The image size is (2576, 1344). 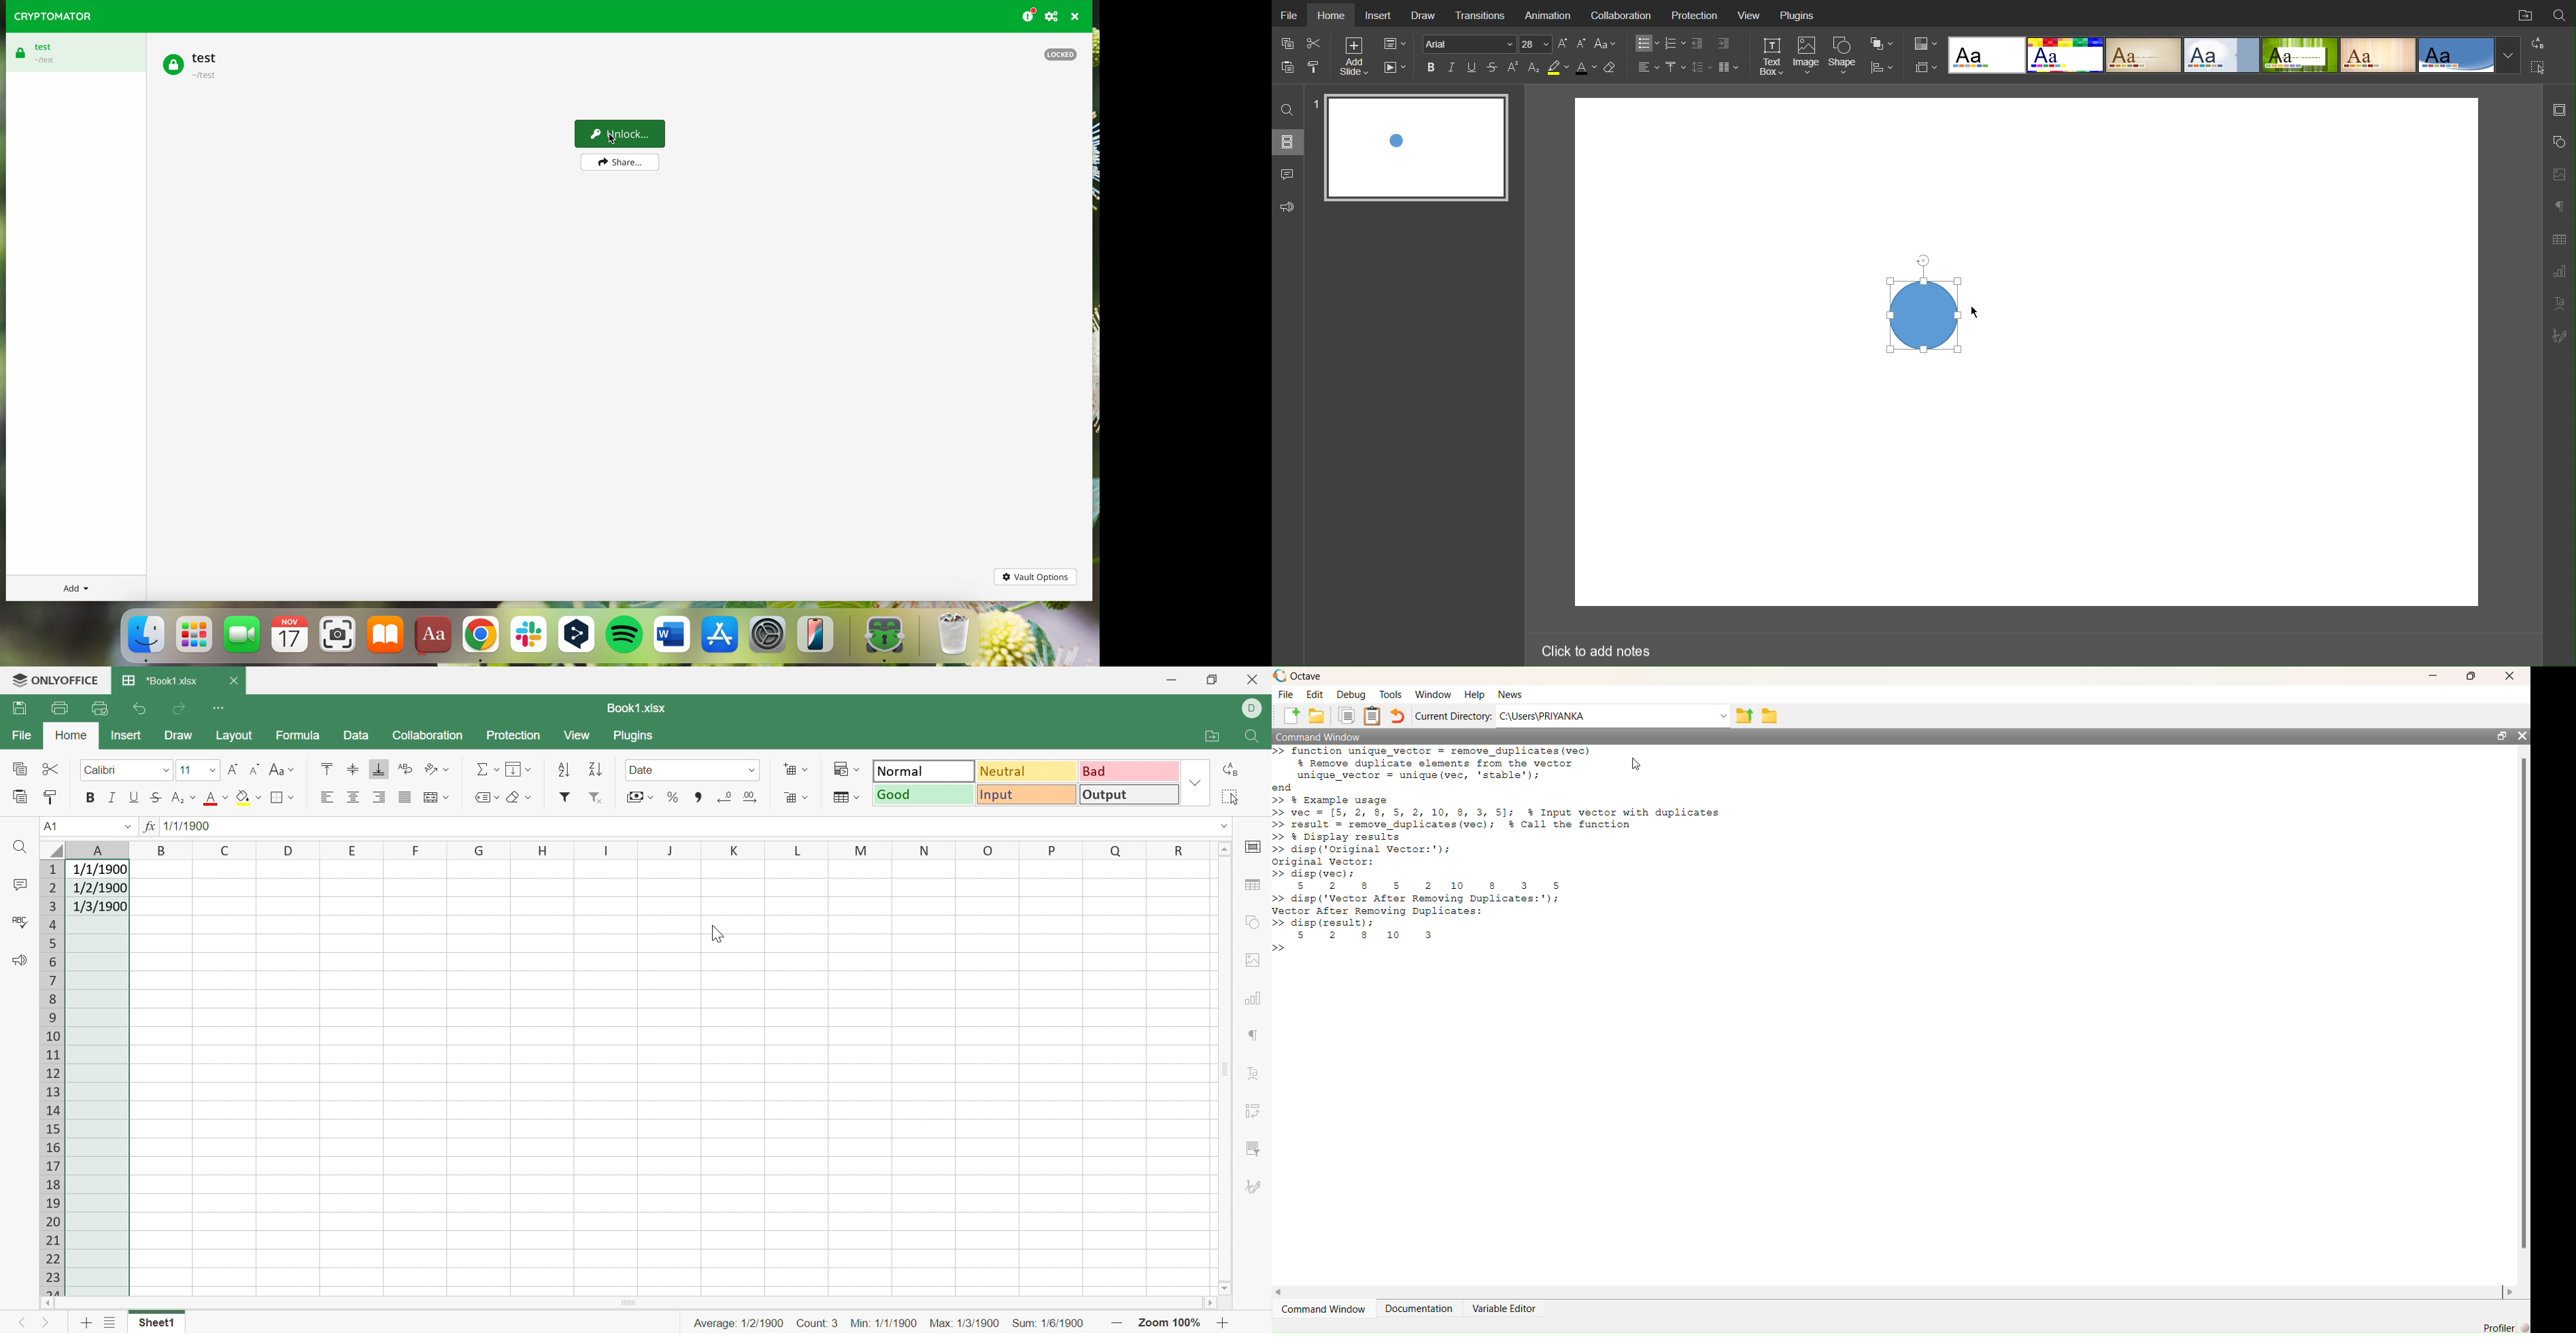 What do you see at coordinates (2511, 1294) in the screenshot?
I see `scroll right` at bounding box center [2511, 1294].